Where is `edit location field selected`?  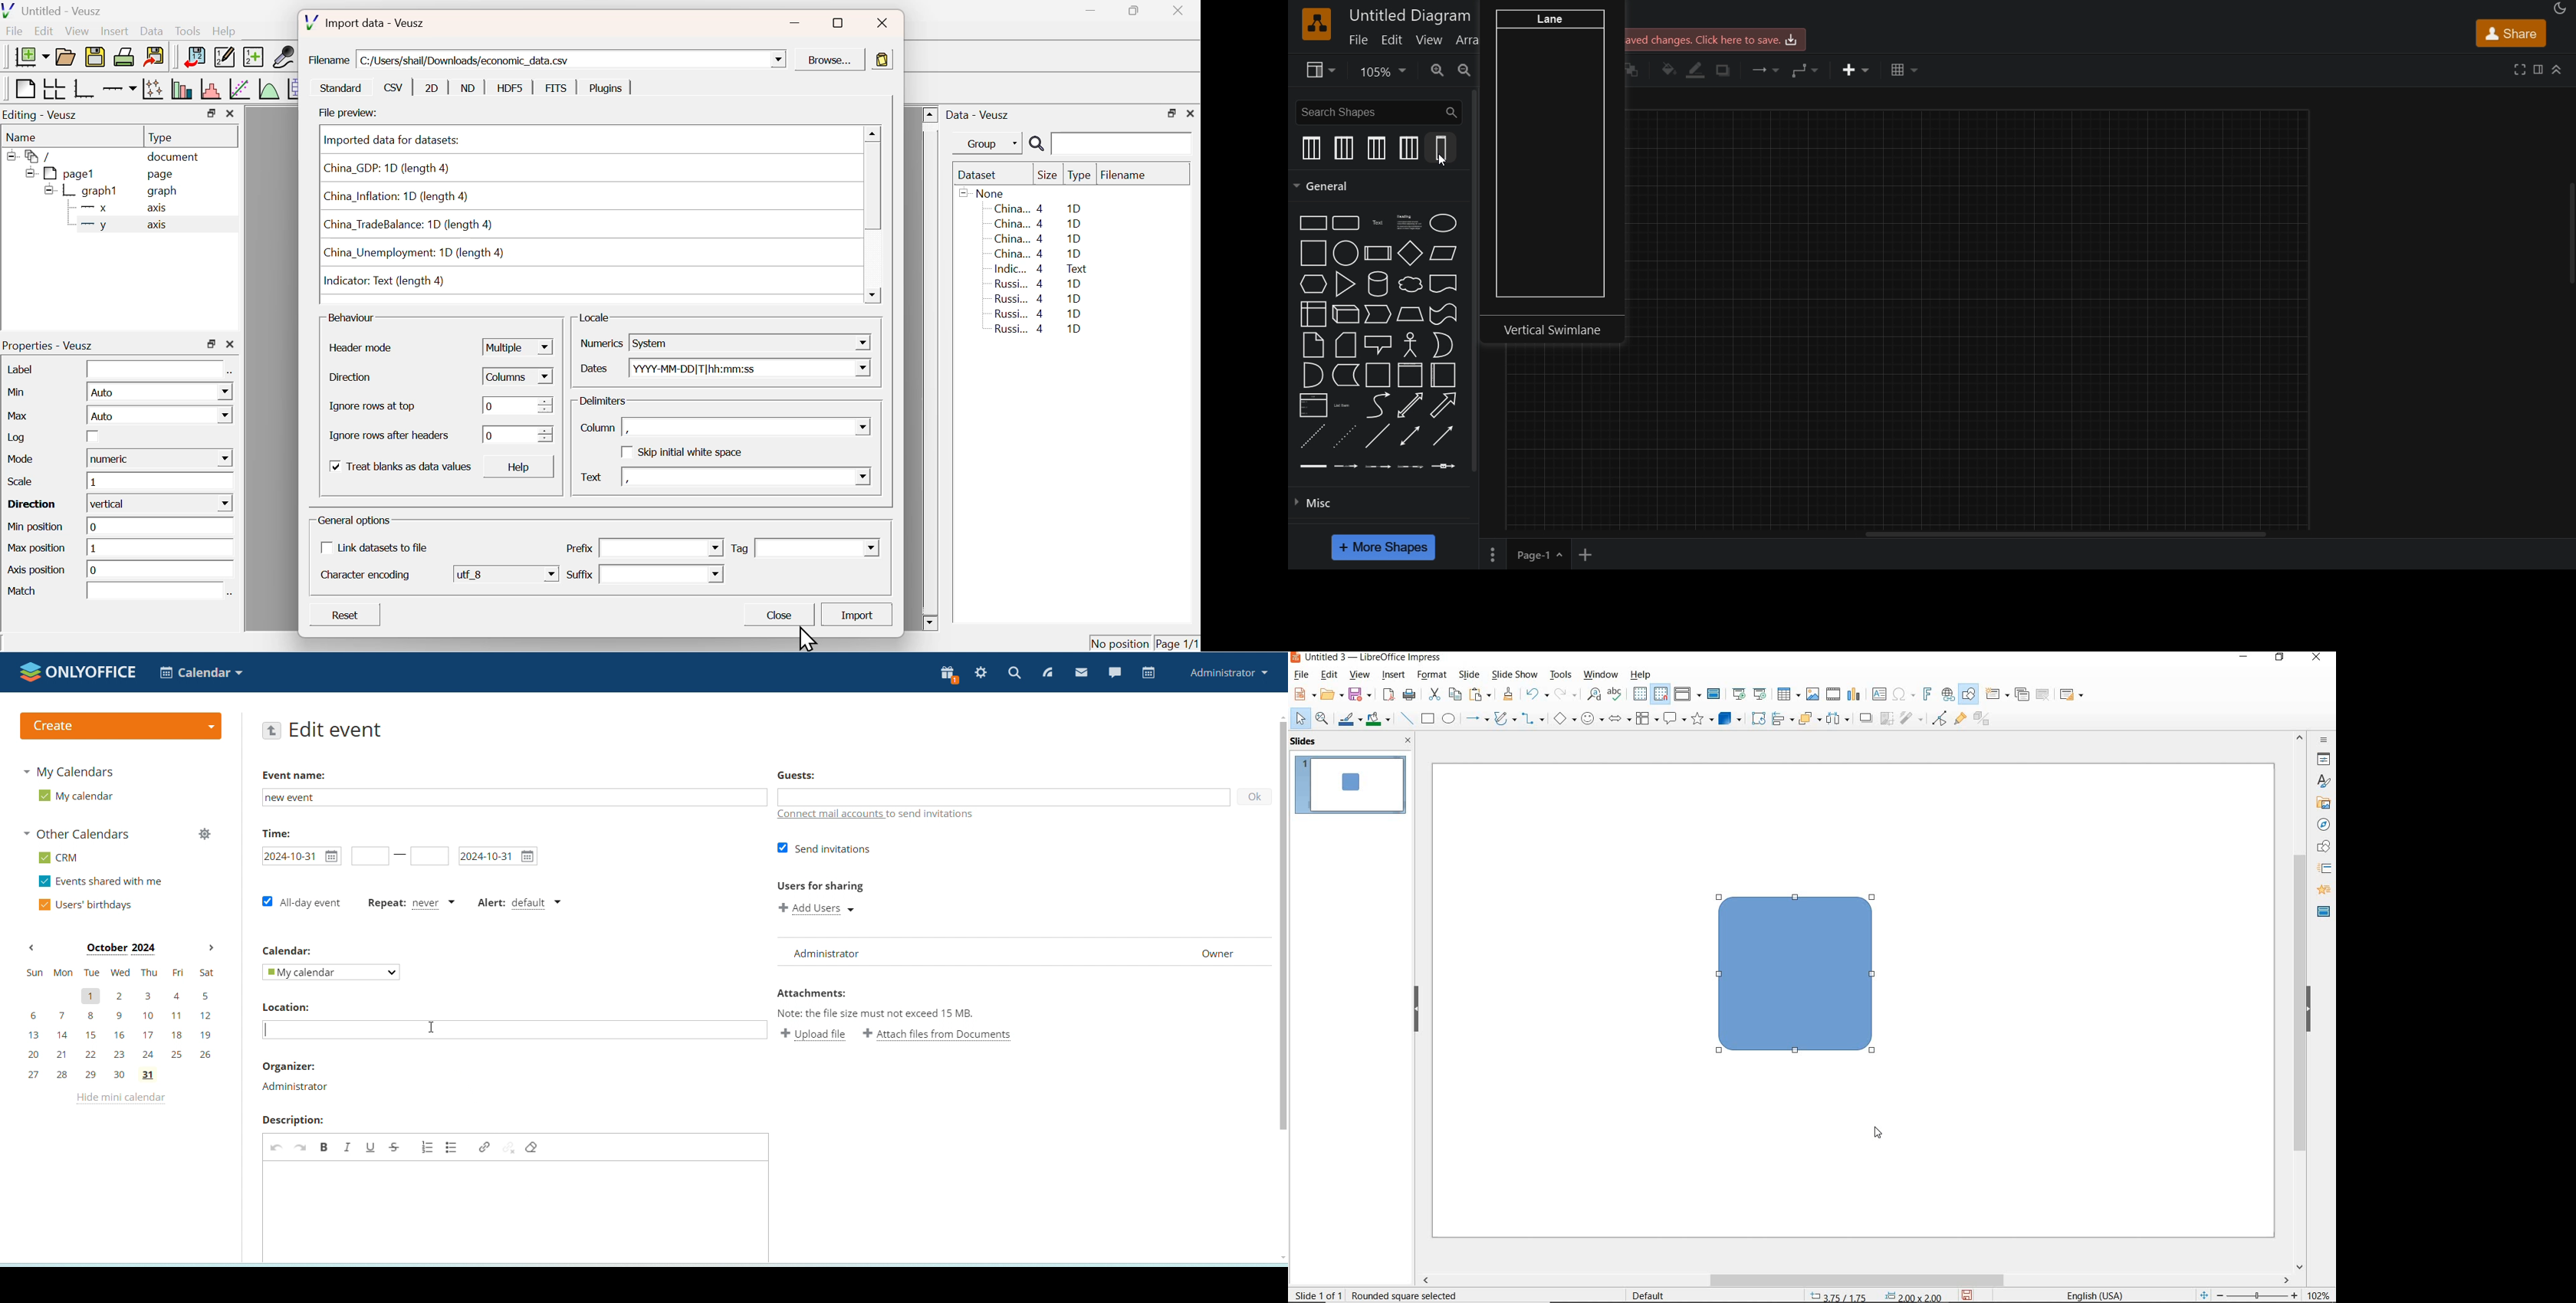
edit location field selected is located at coordinates (516, 1030).